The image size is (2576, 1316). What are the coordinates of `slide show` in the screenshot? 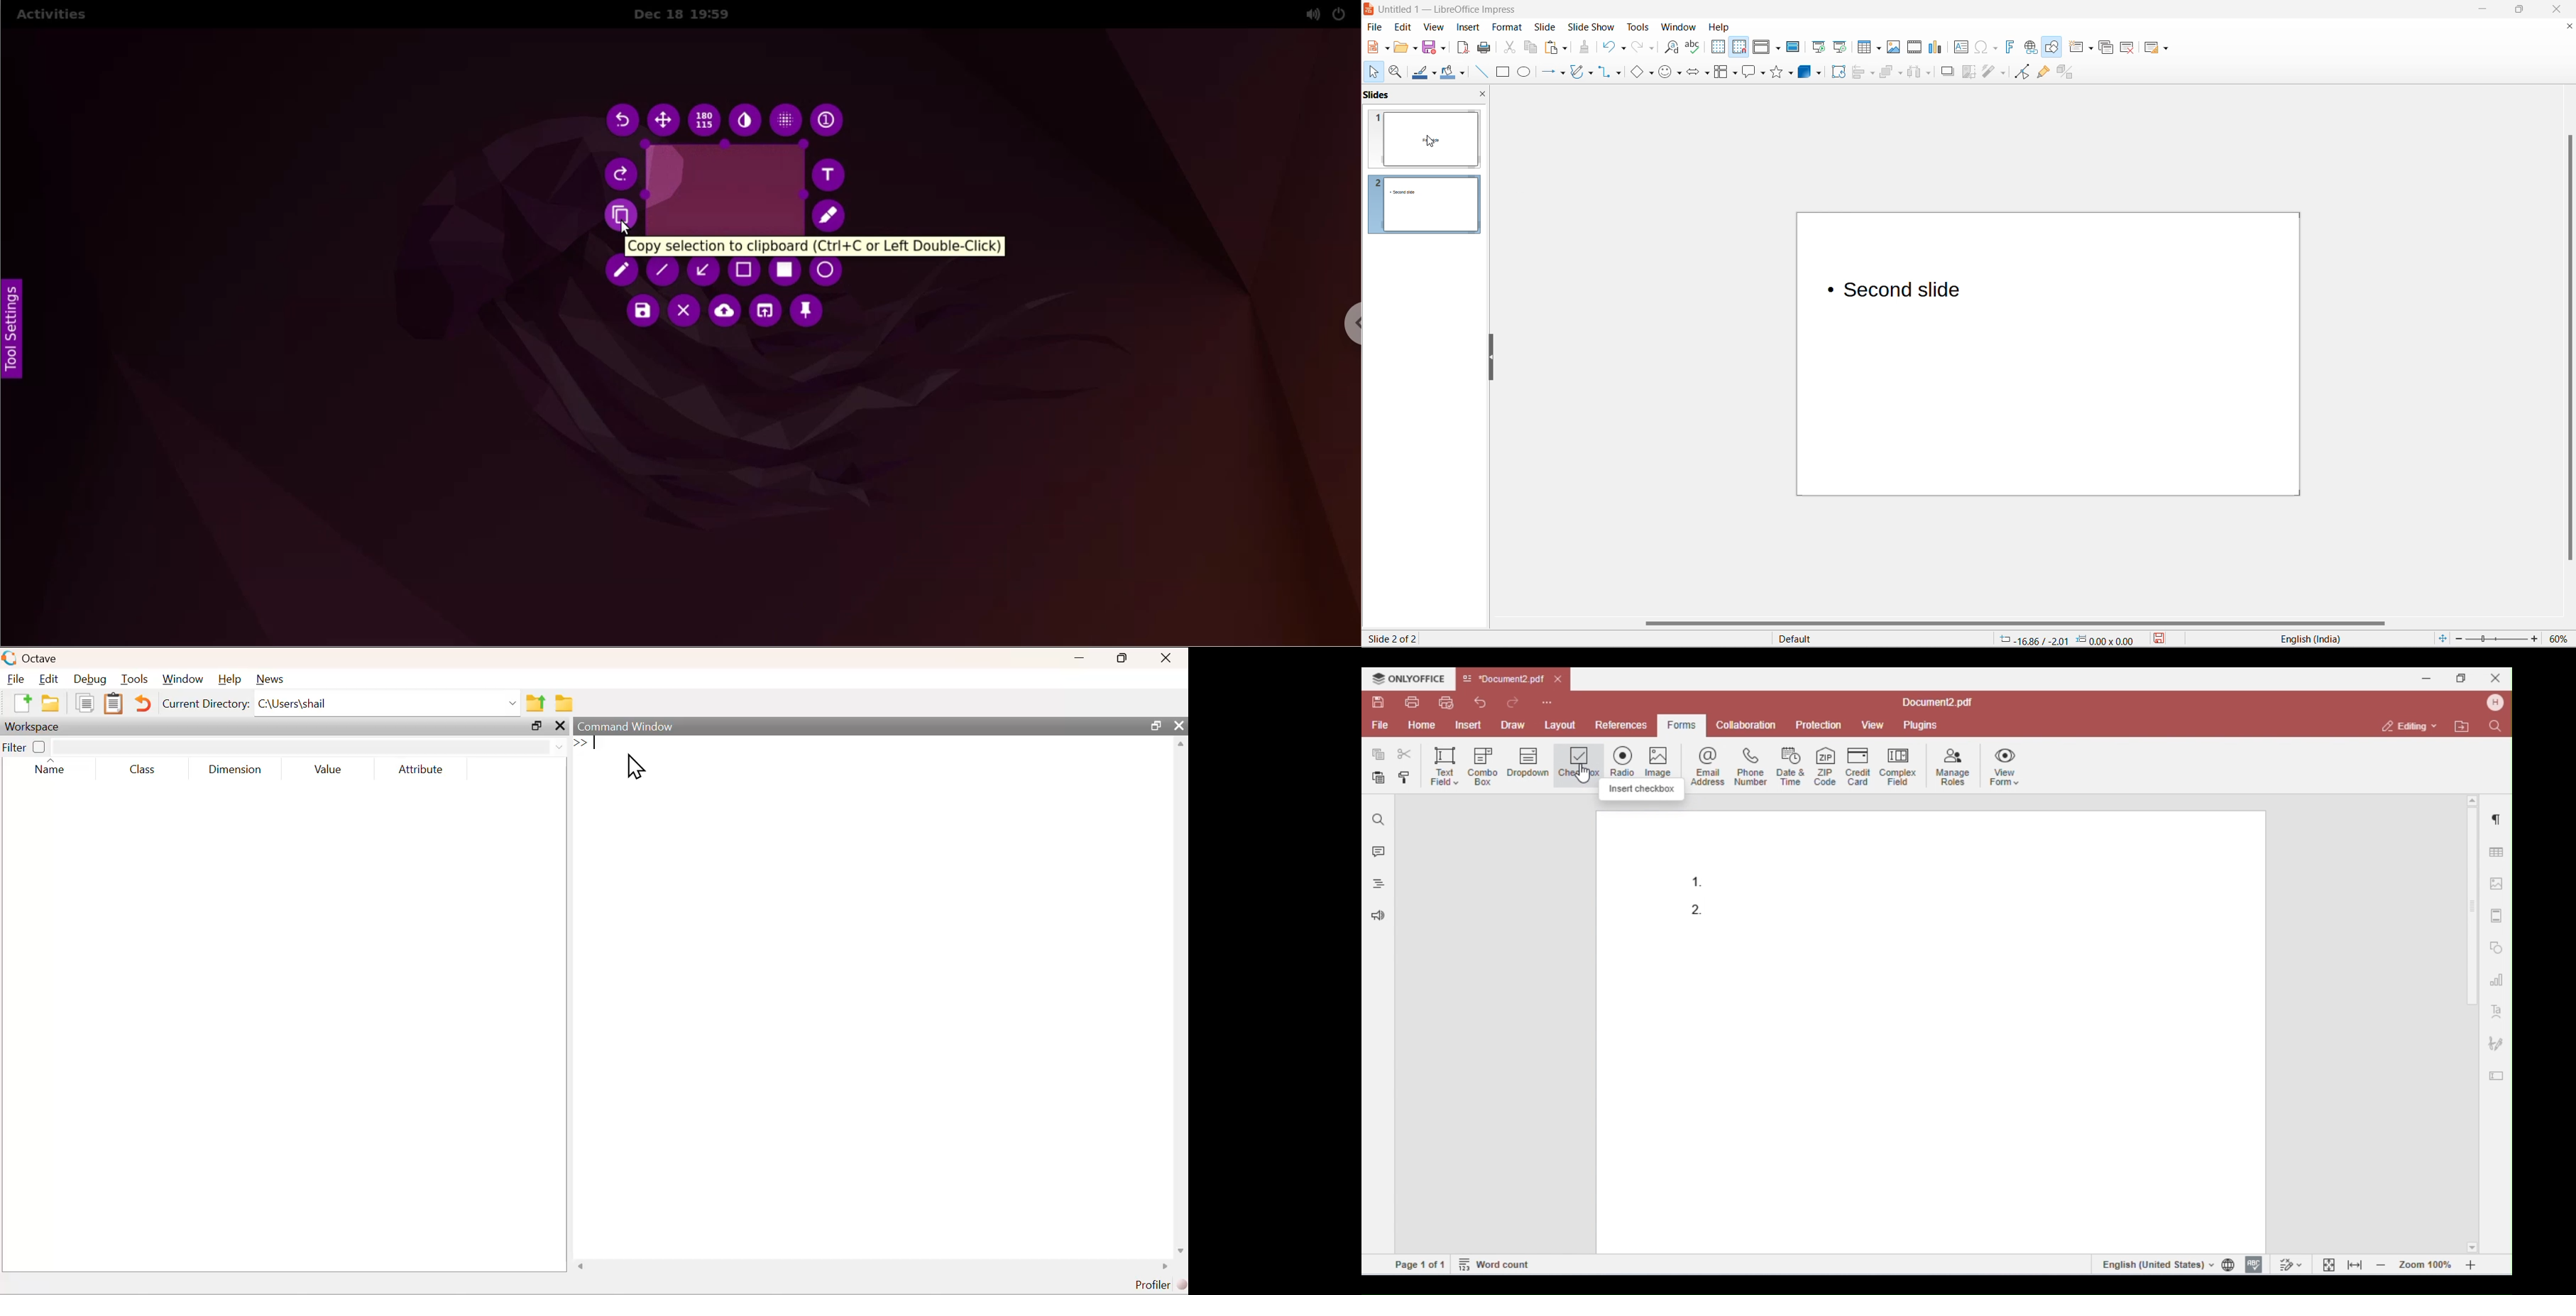 It's located at (1590, 25).